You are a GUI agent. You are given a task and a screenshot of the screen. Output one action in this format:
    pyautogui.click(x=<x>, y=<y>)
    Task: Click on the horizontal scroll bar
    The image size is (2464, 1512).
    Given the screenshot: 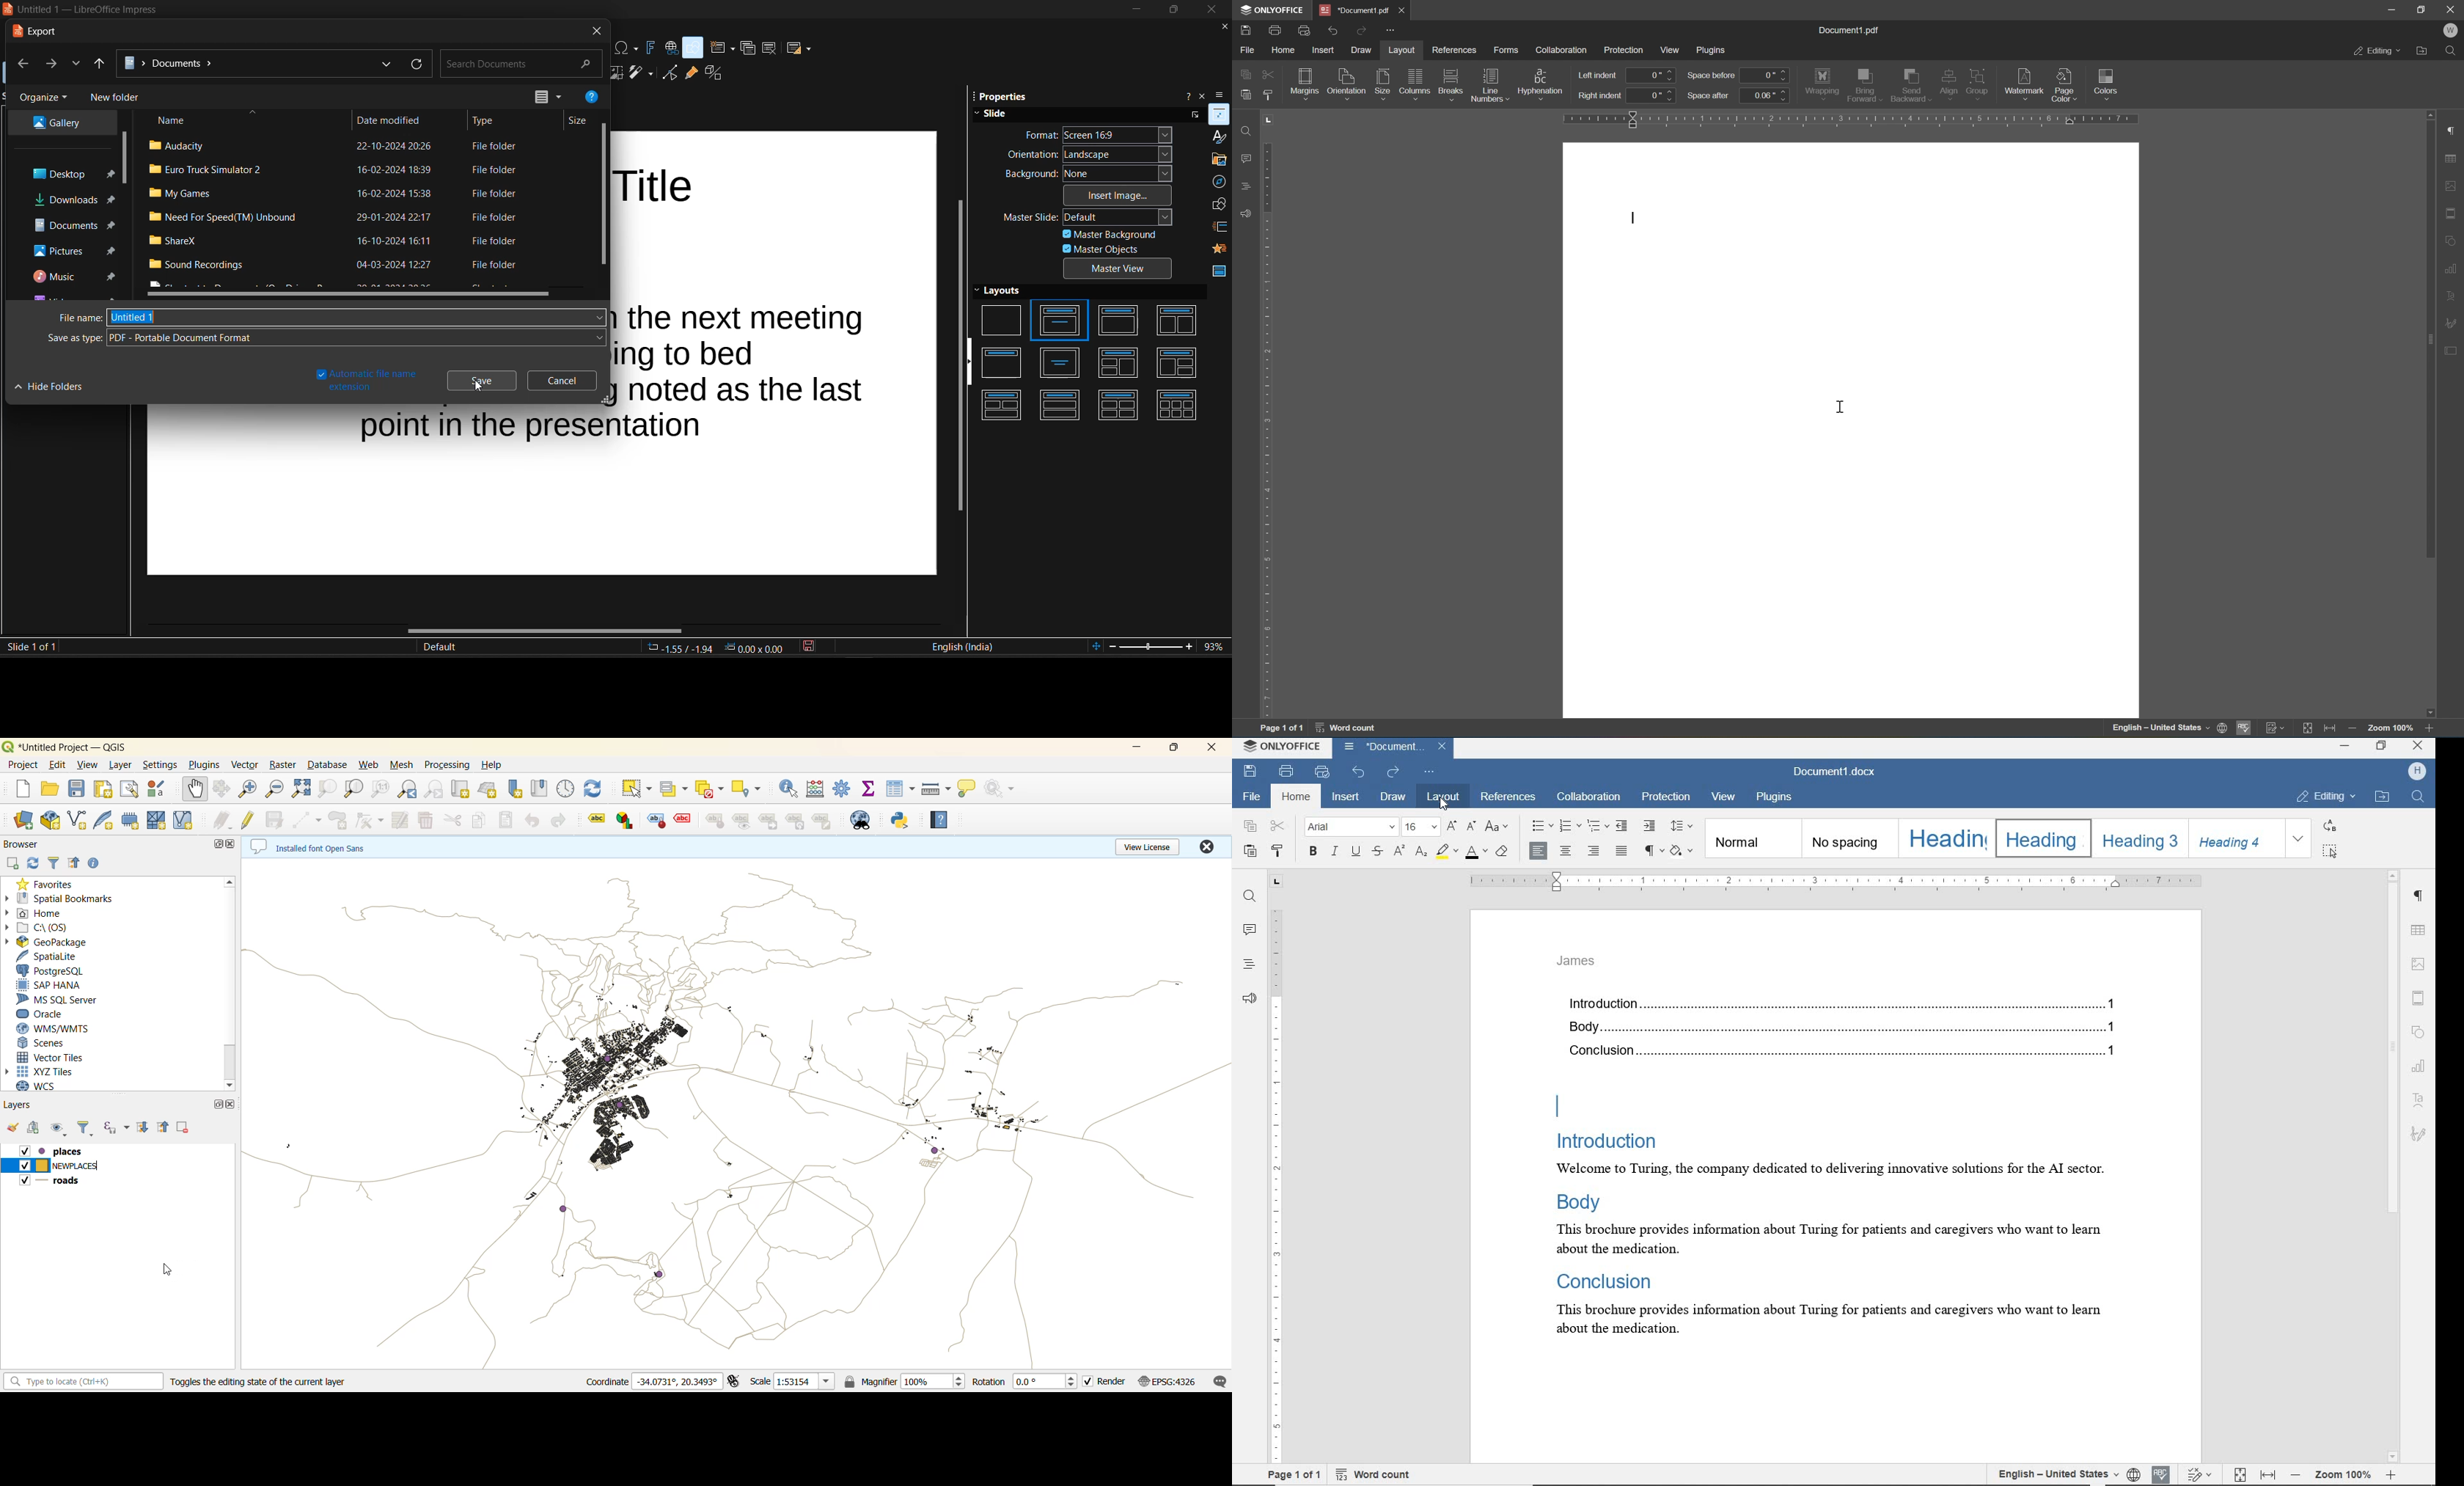 What is the action you would take?
    pyautogui.click(x=350, y=295)
    